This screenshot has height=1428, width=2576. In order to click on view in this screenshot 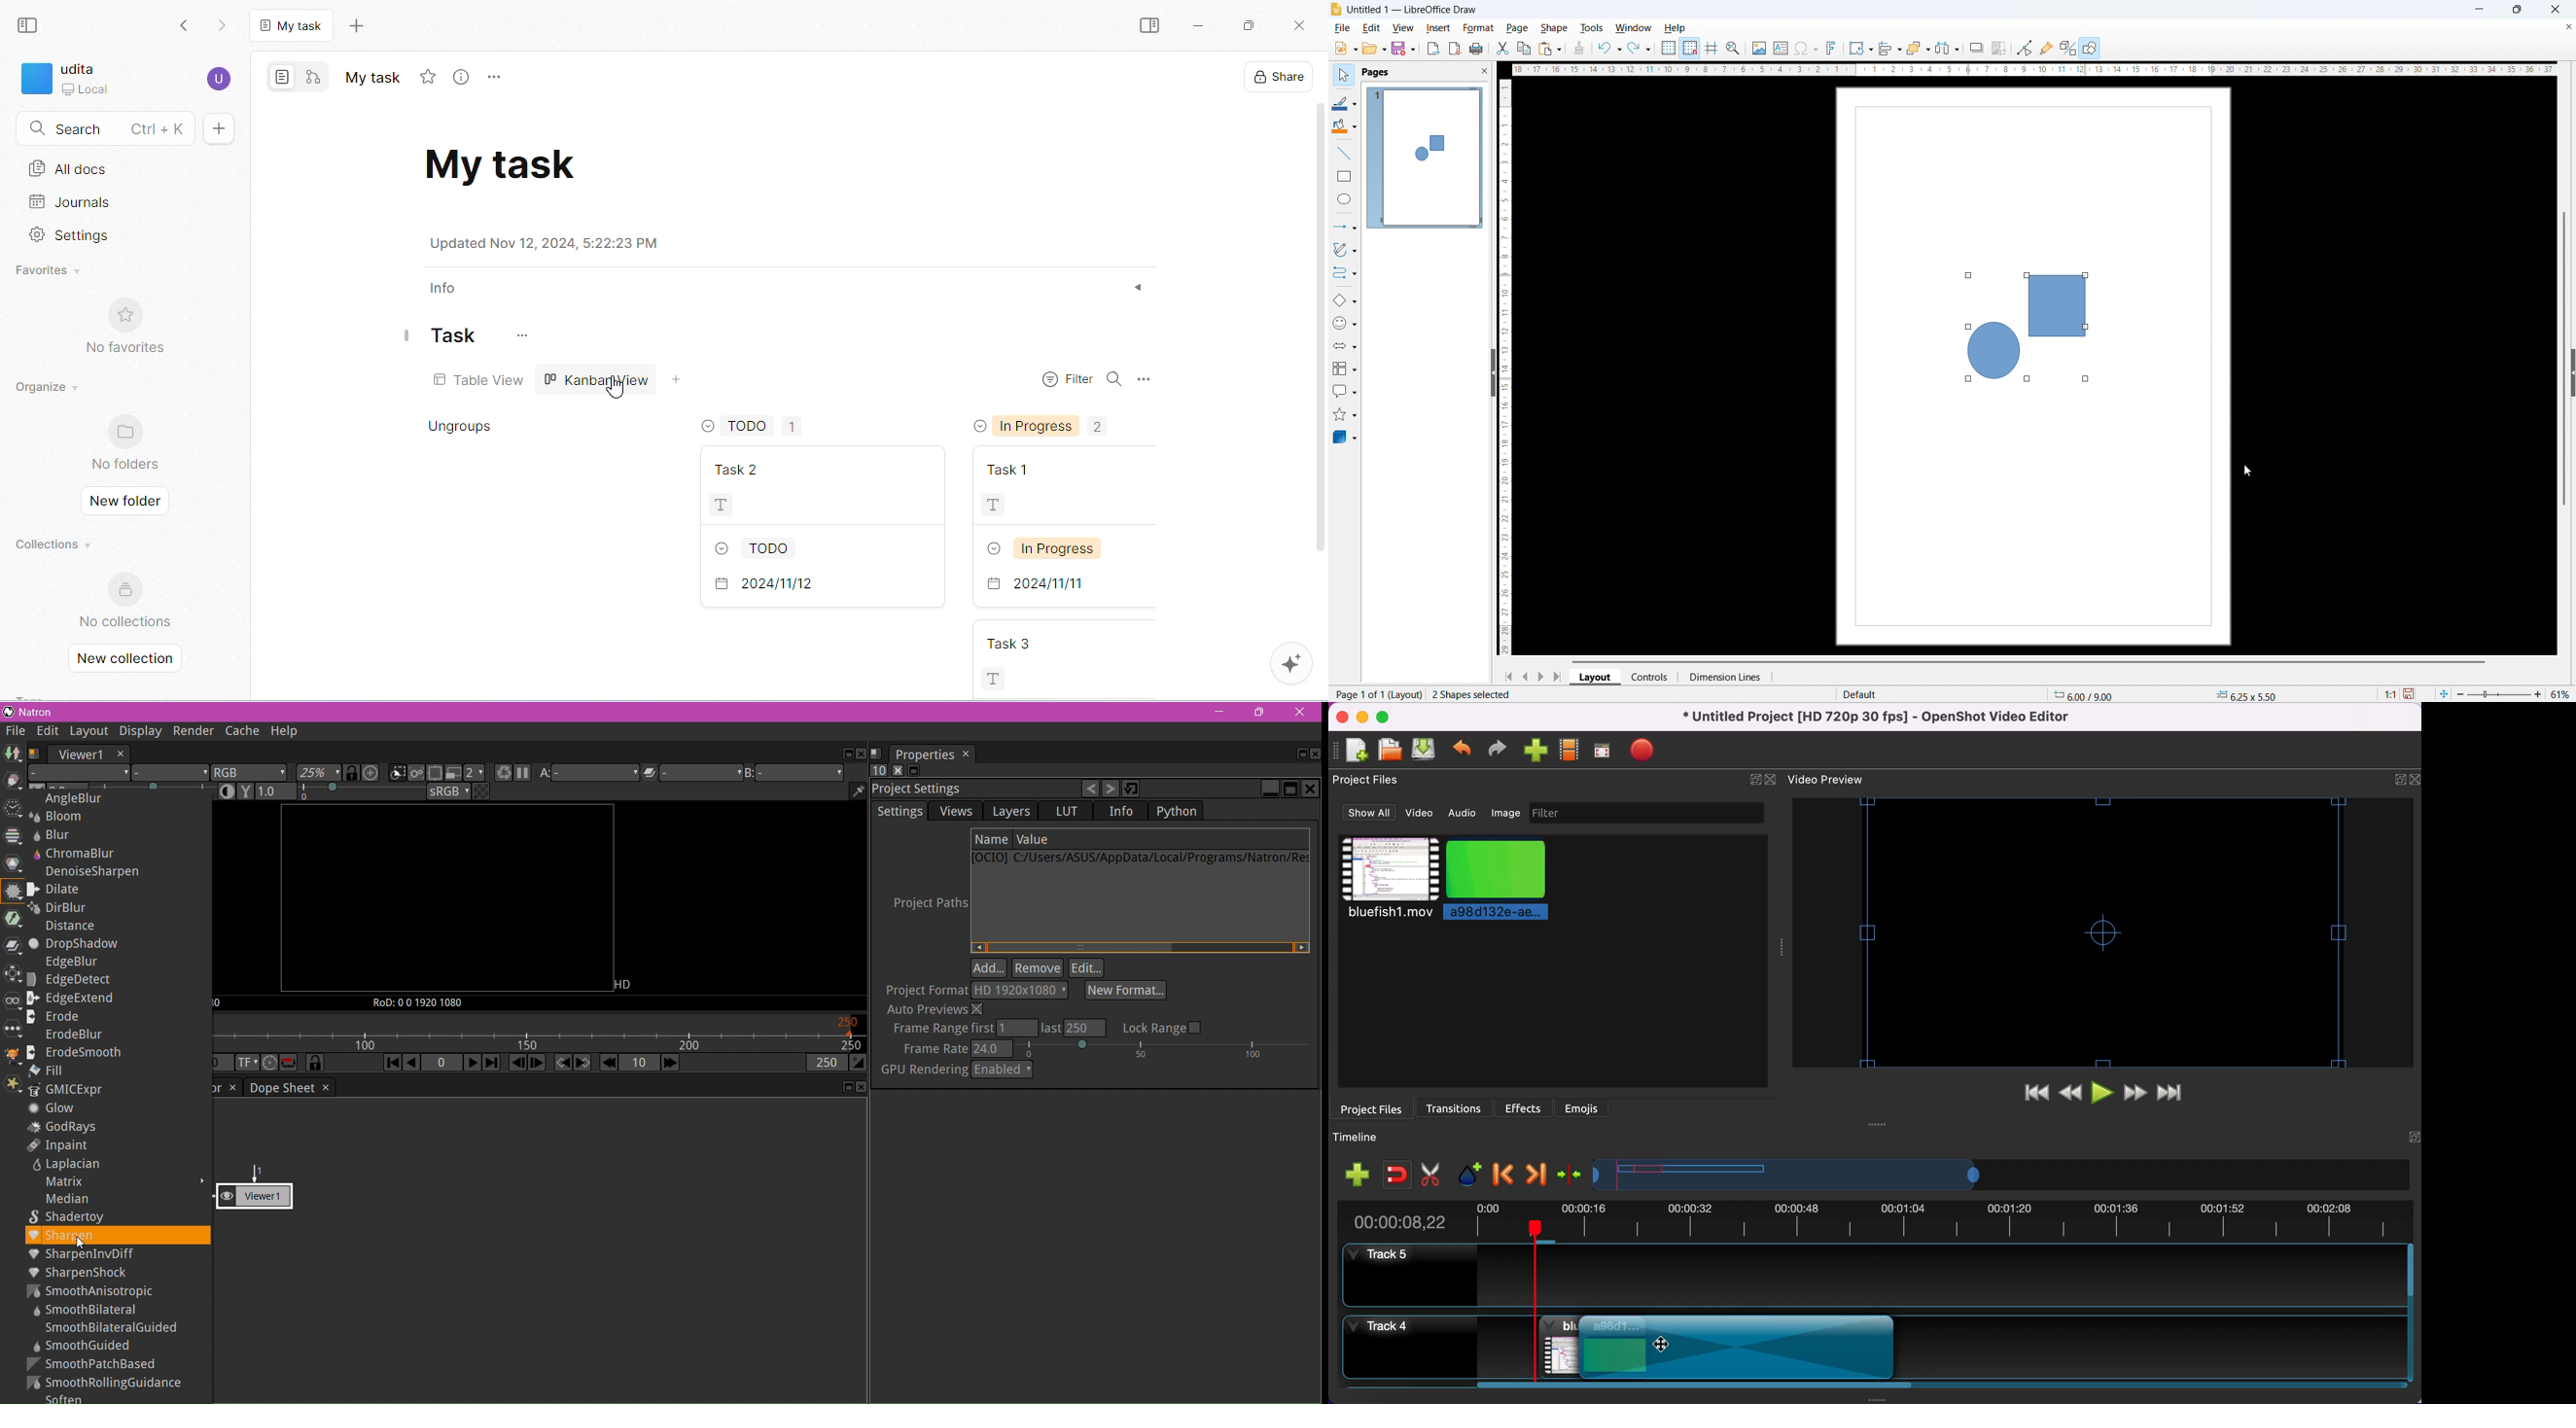, I will do `click(1403, 29)`.